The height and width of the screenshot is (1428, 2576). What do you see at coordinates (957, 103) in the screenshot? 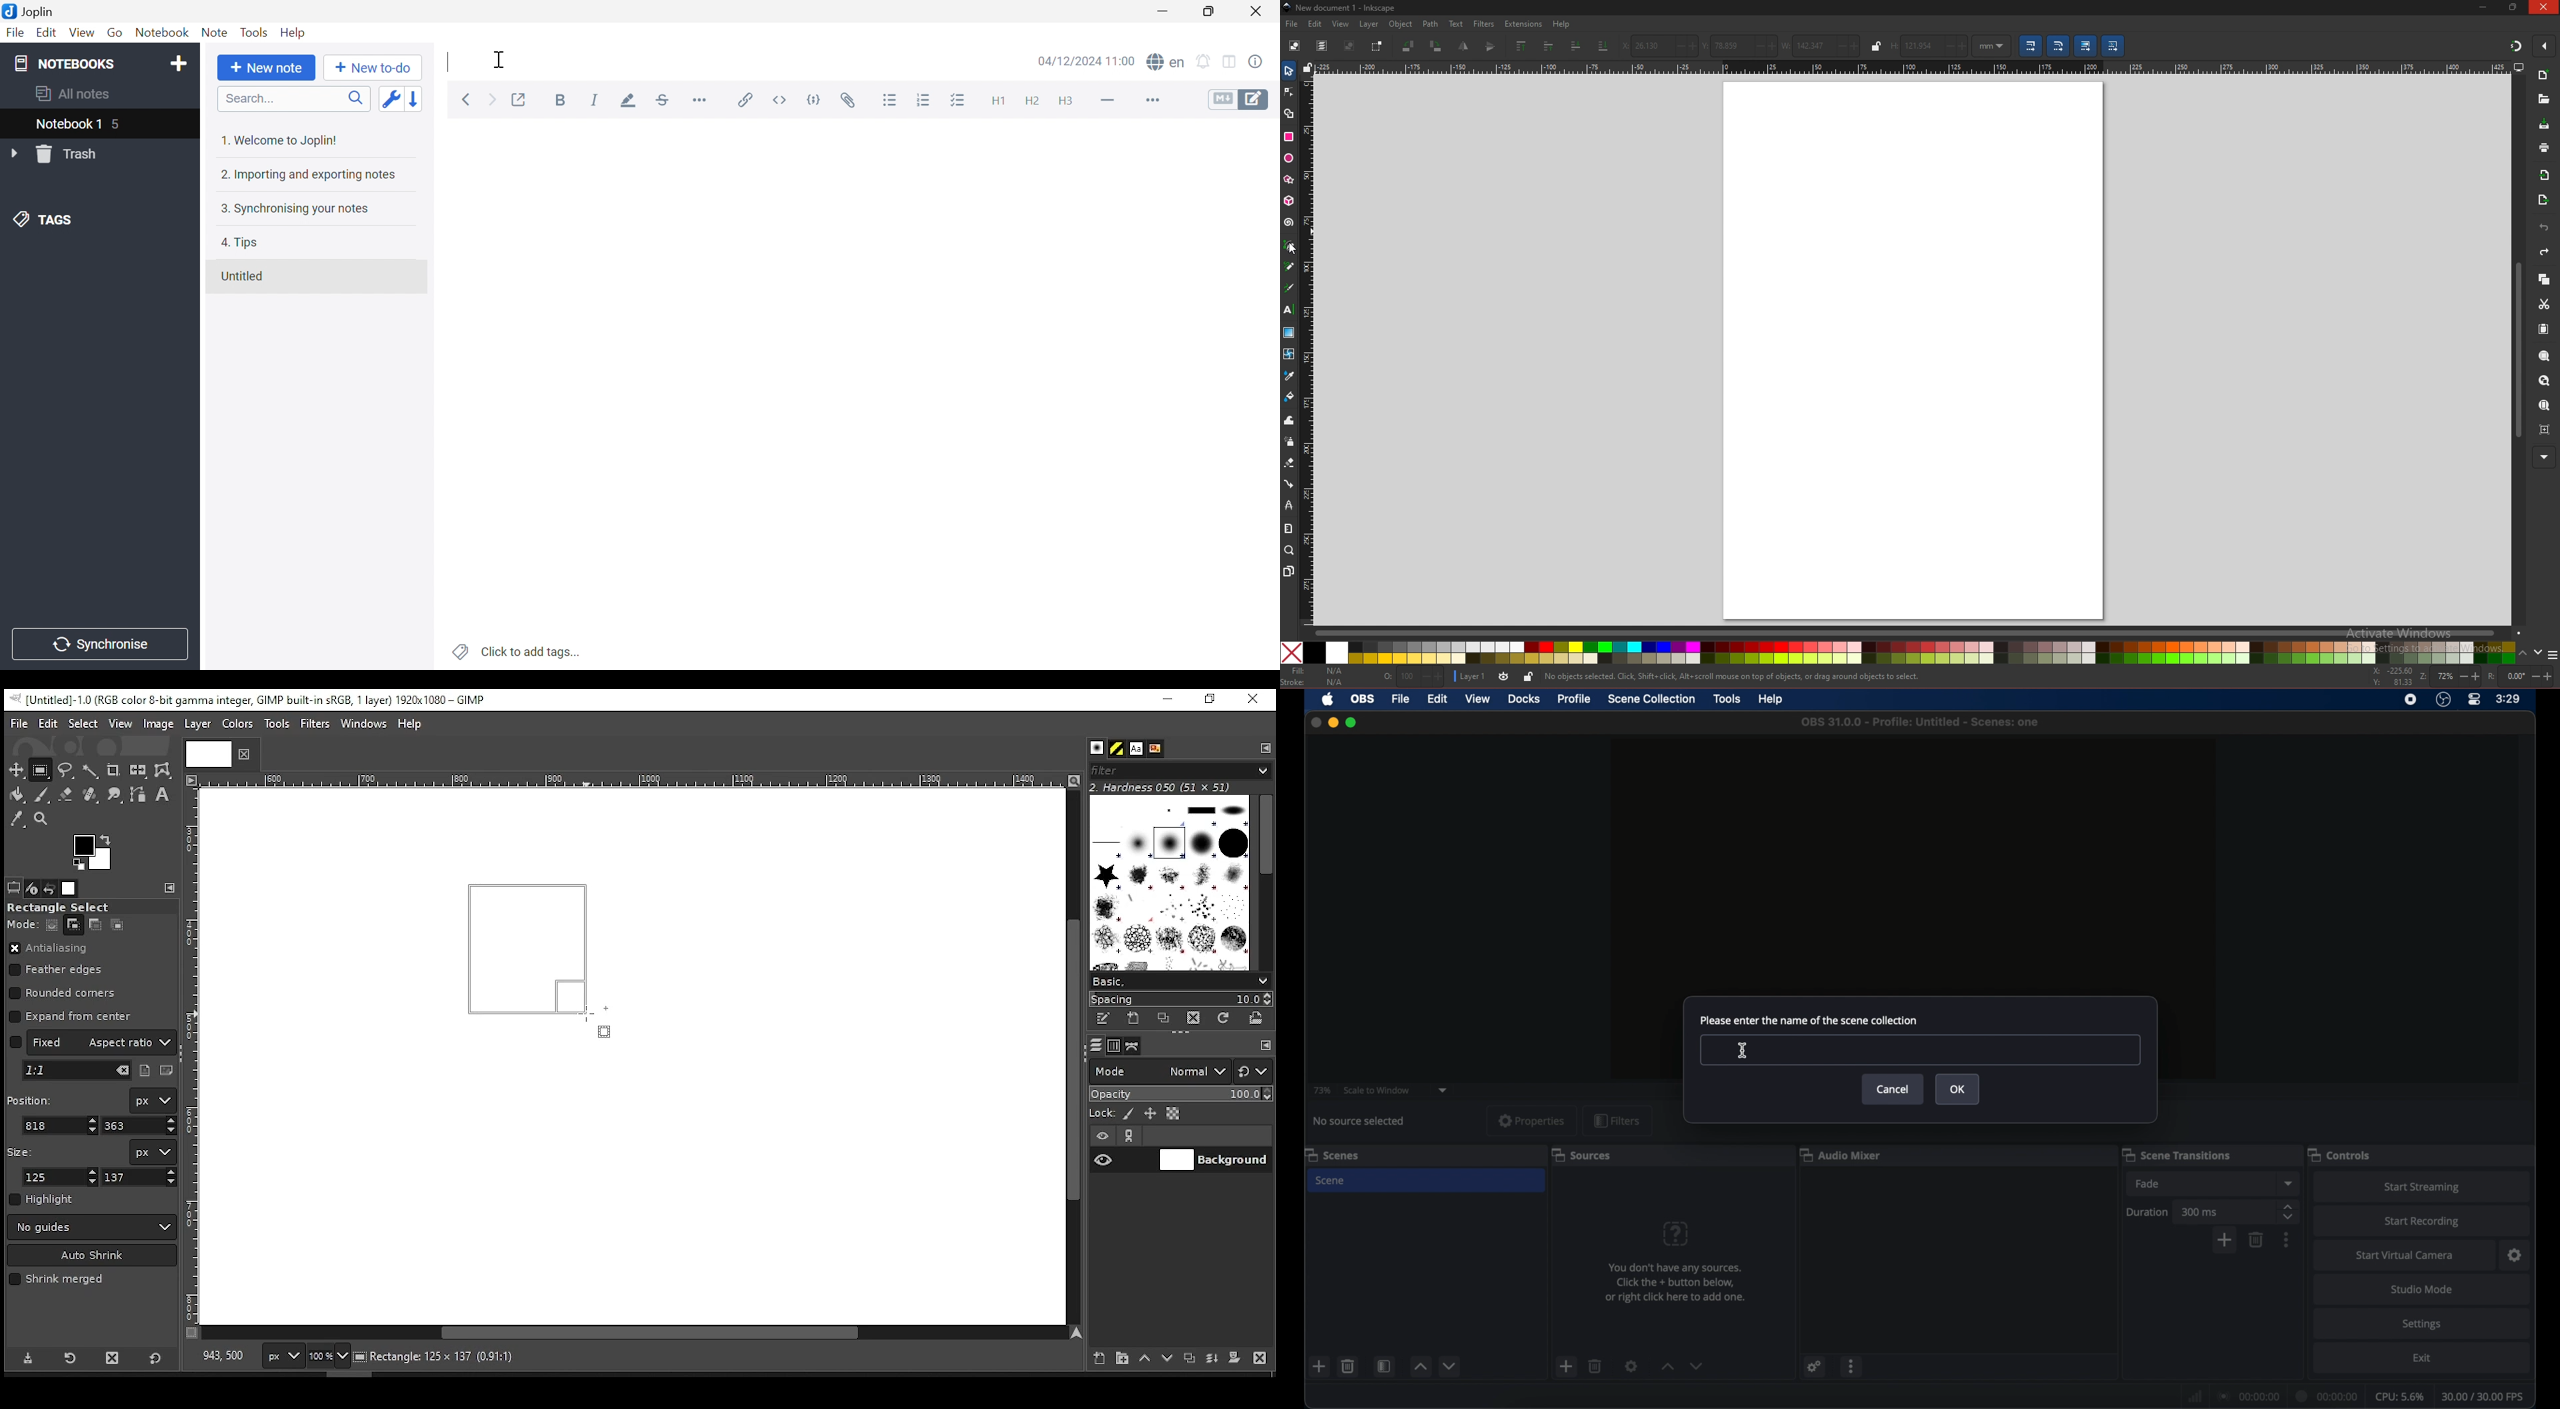
I see `Checkbox list` at bounding box center [957, 103].